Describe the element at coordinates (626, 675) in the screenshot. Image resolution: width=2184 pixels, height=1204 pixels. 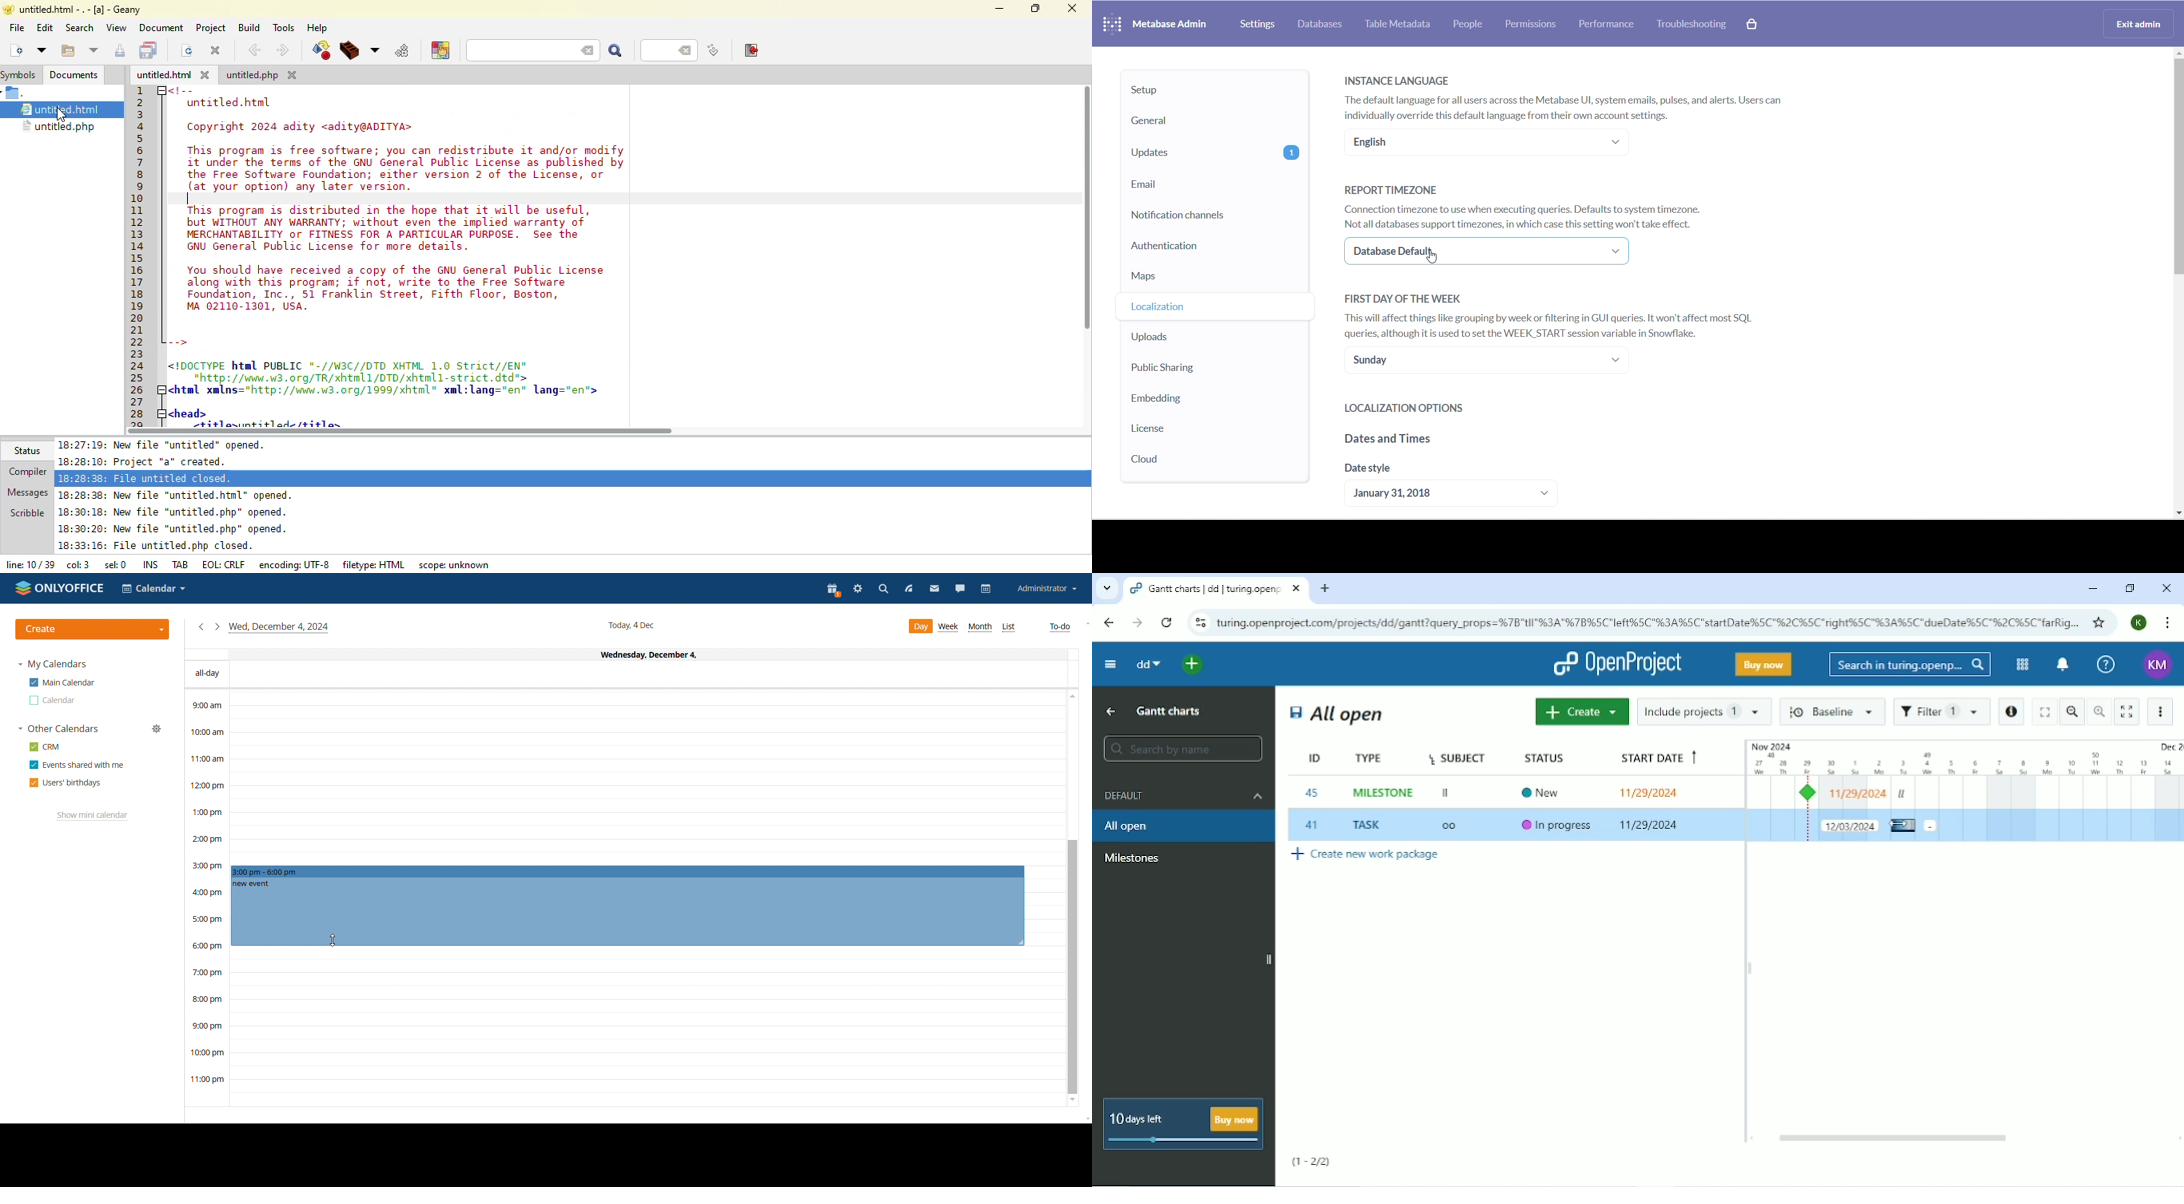
I see `all-day events` at that location.